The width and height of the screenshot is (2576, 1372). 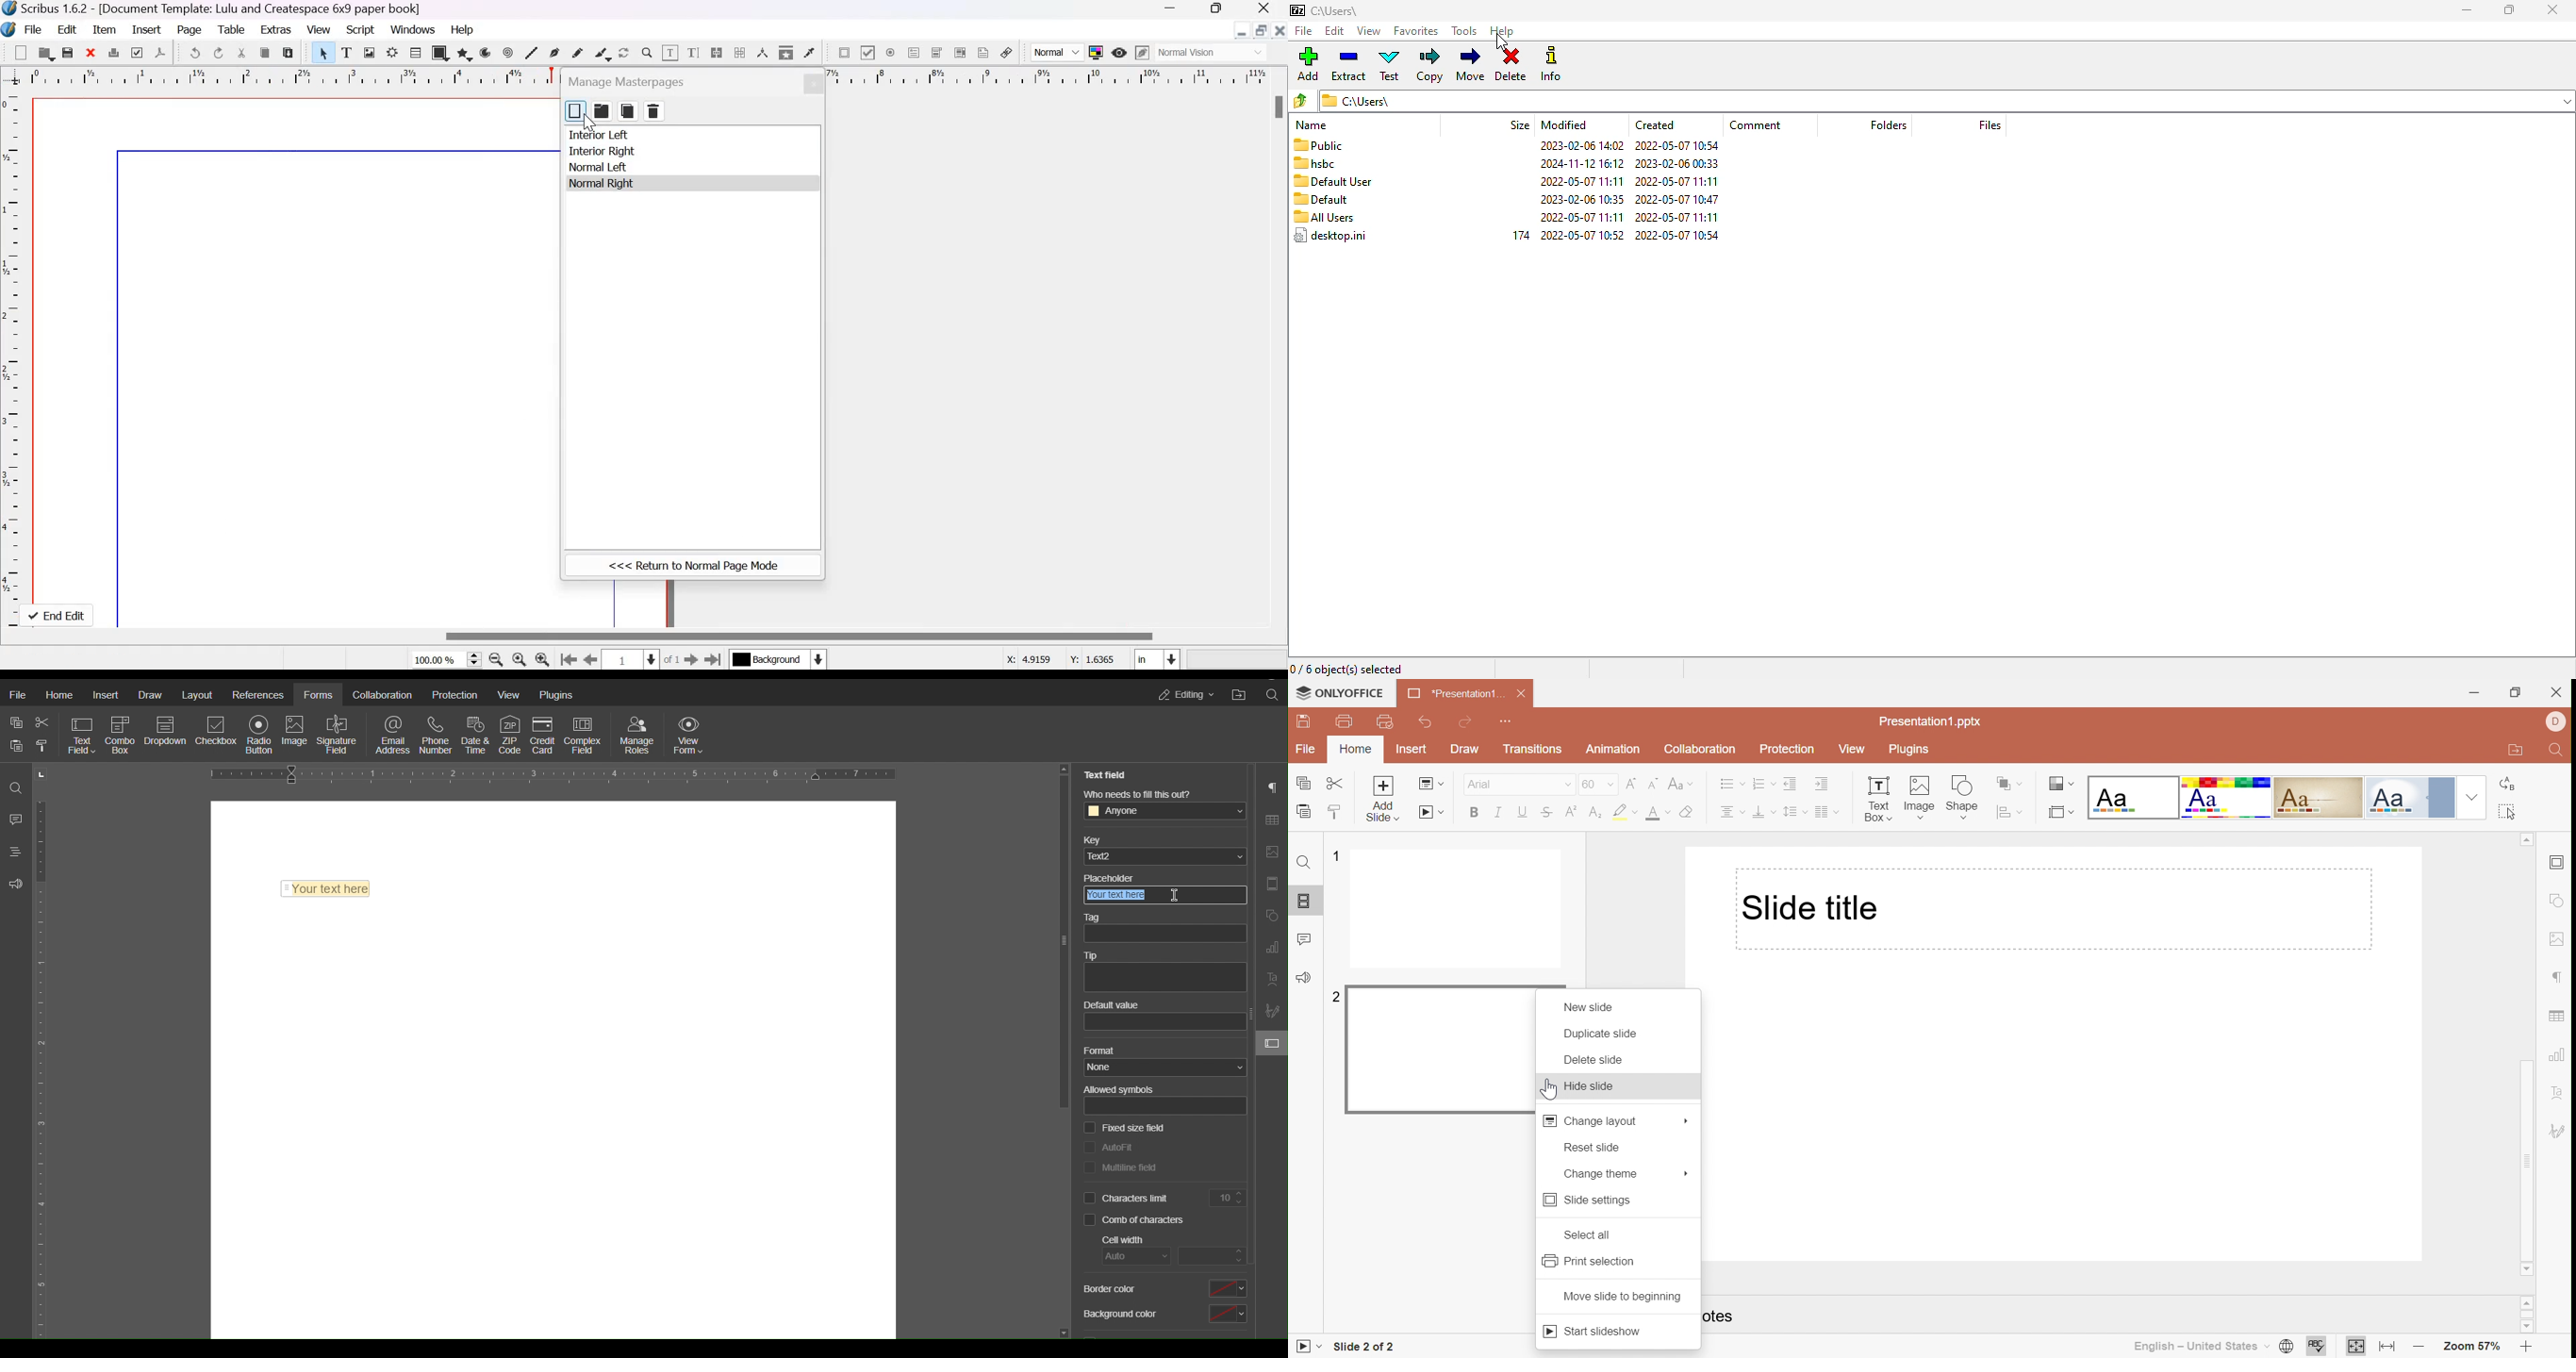 What do you see at coordinates (138, 52) in the screenshot?
I see `preflight verifier` at bounding box center [138, 52].